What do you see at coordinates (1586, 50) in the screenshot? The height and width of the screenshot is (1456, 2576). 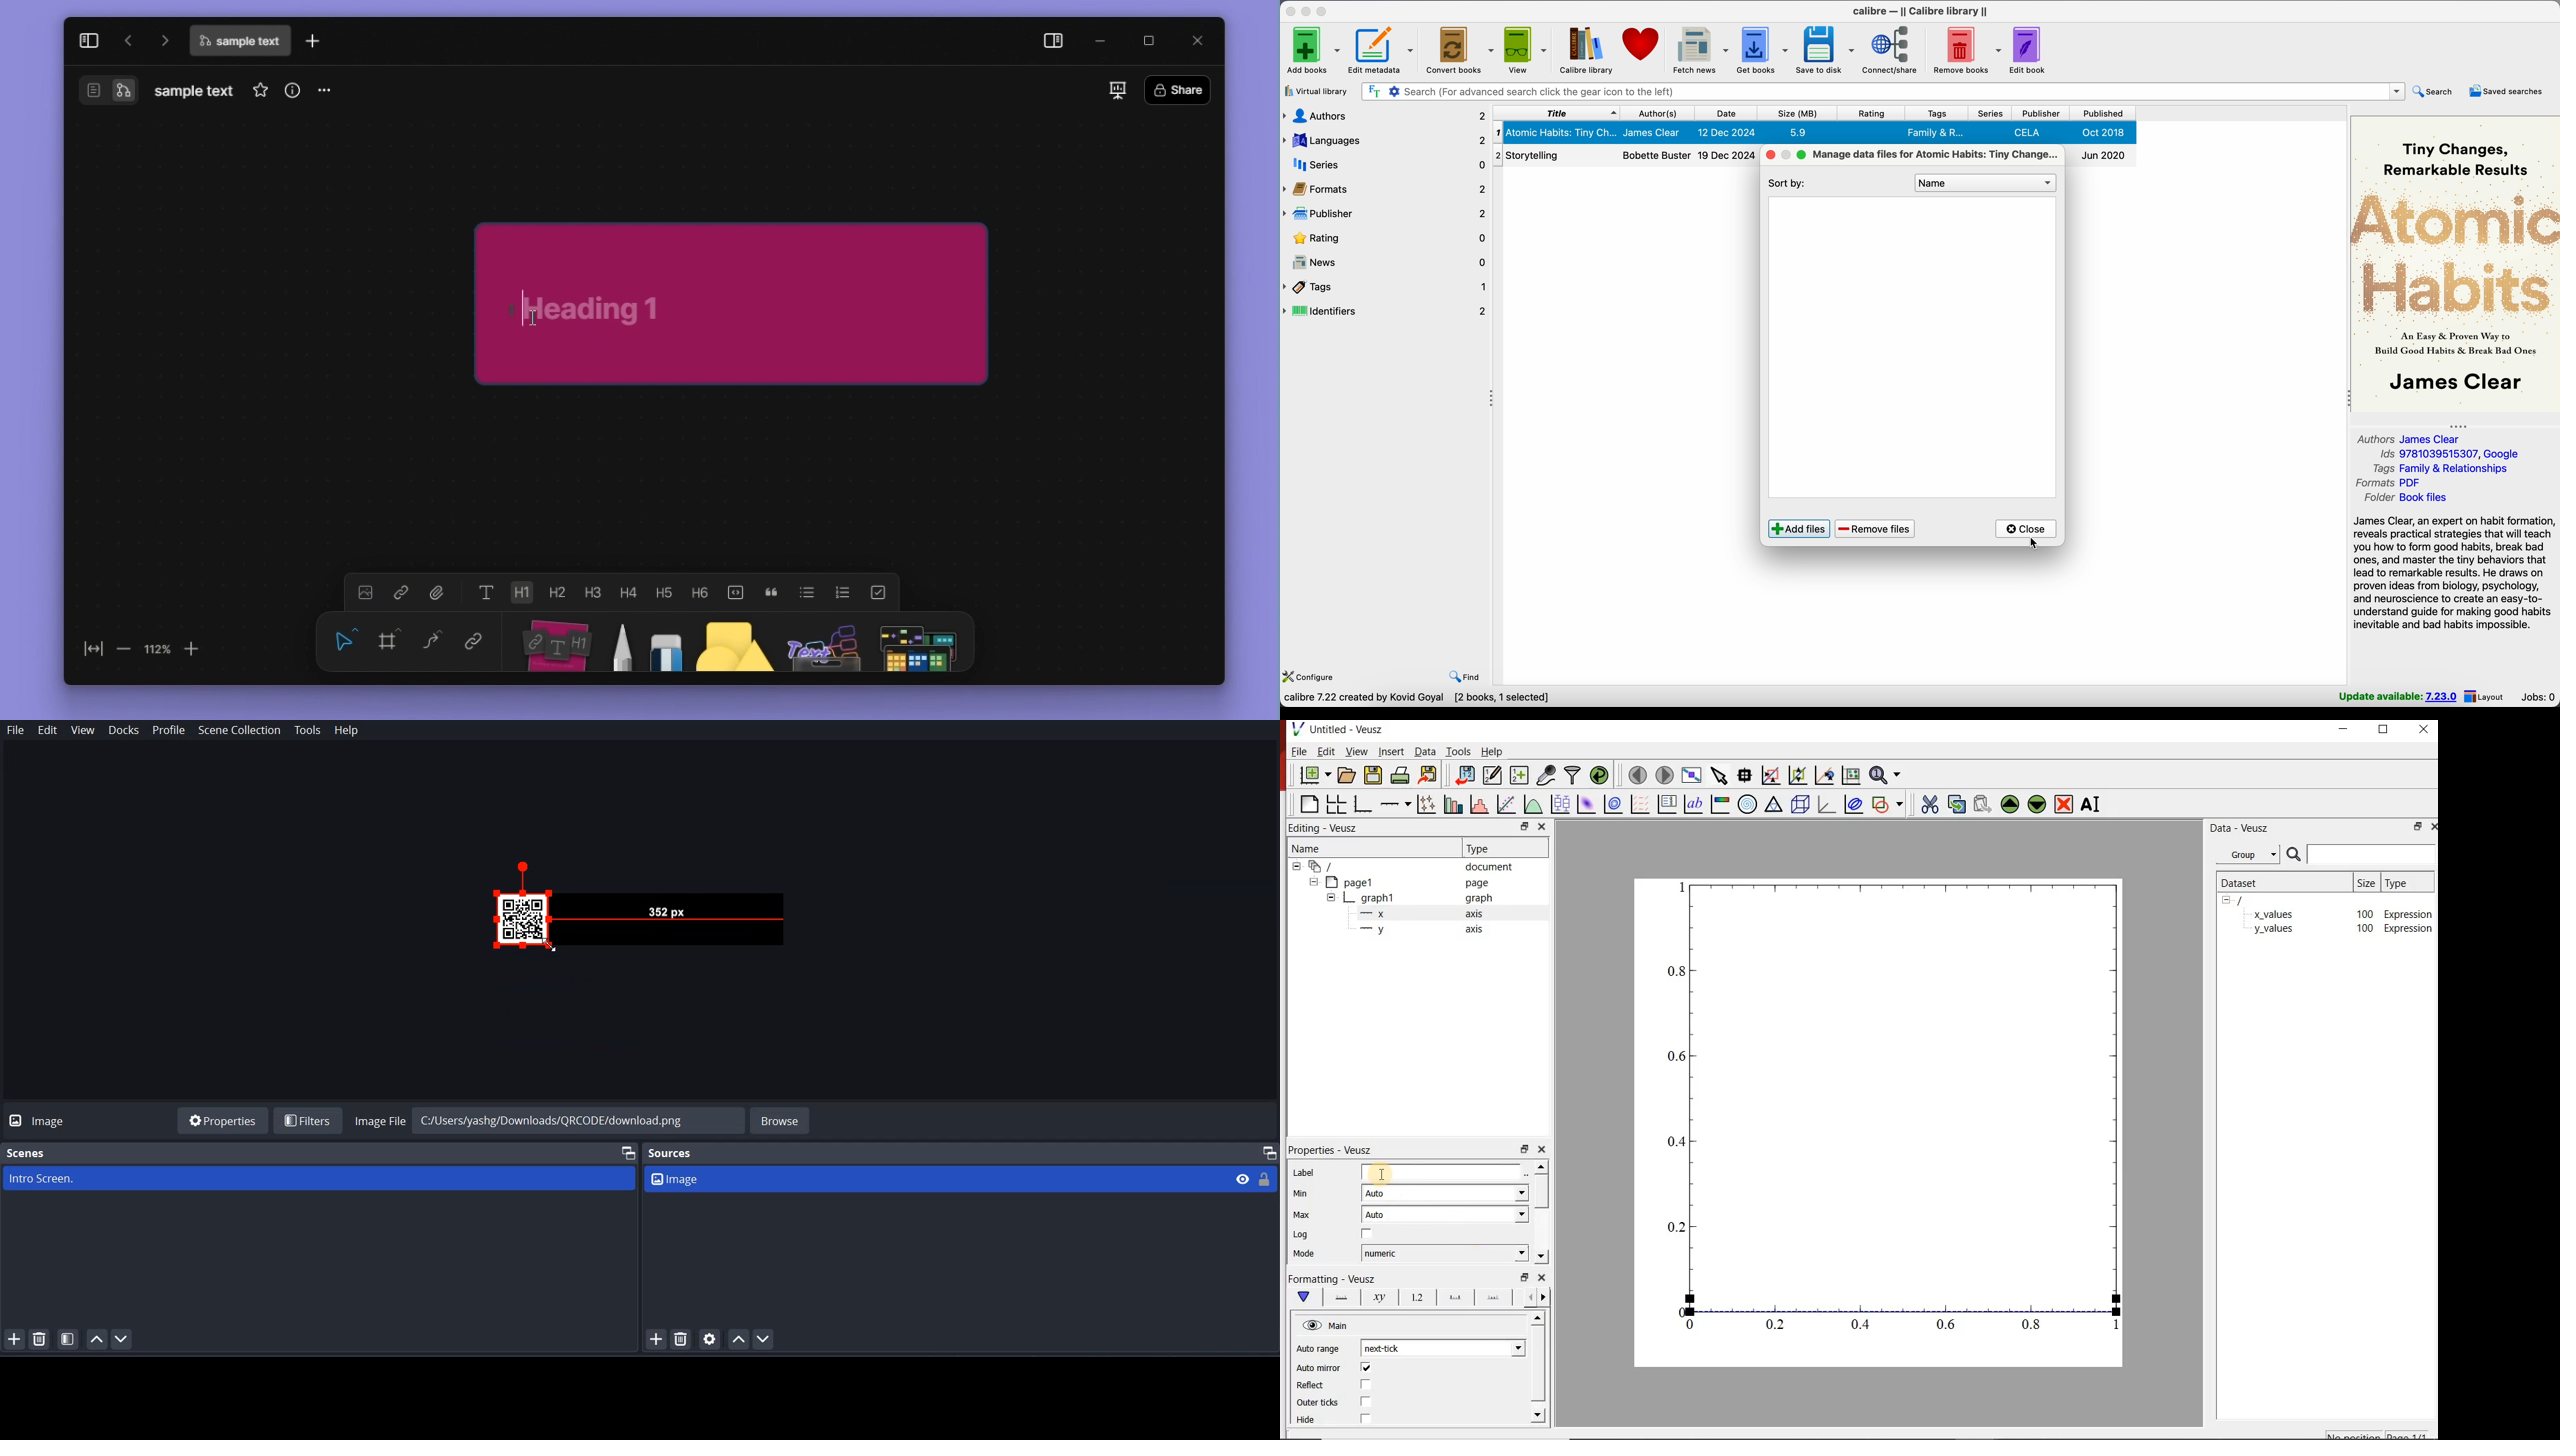 I see `Calibre library` at bounding box center [1586, 50].